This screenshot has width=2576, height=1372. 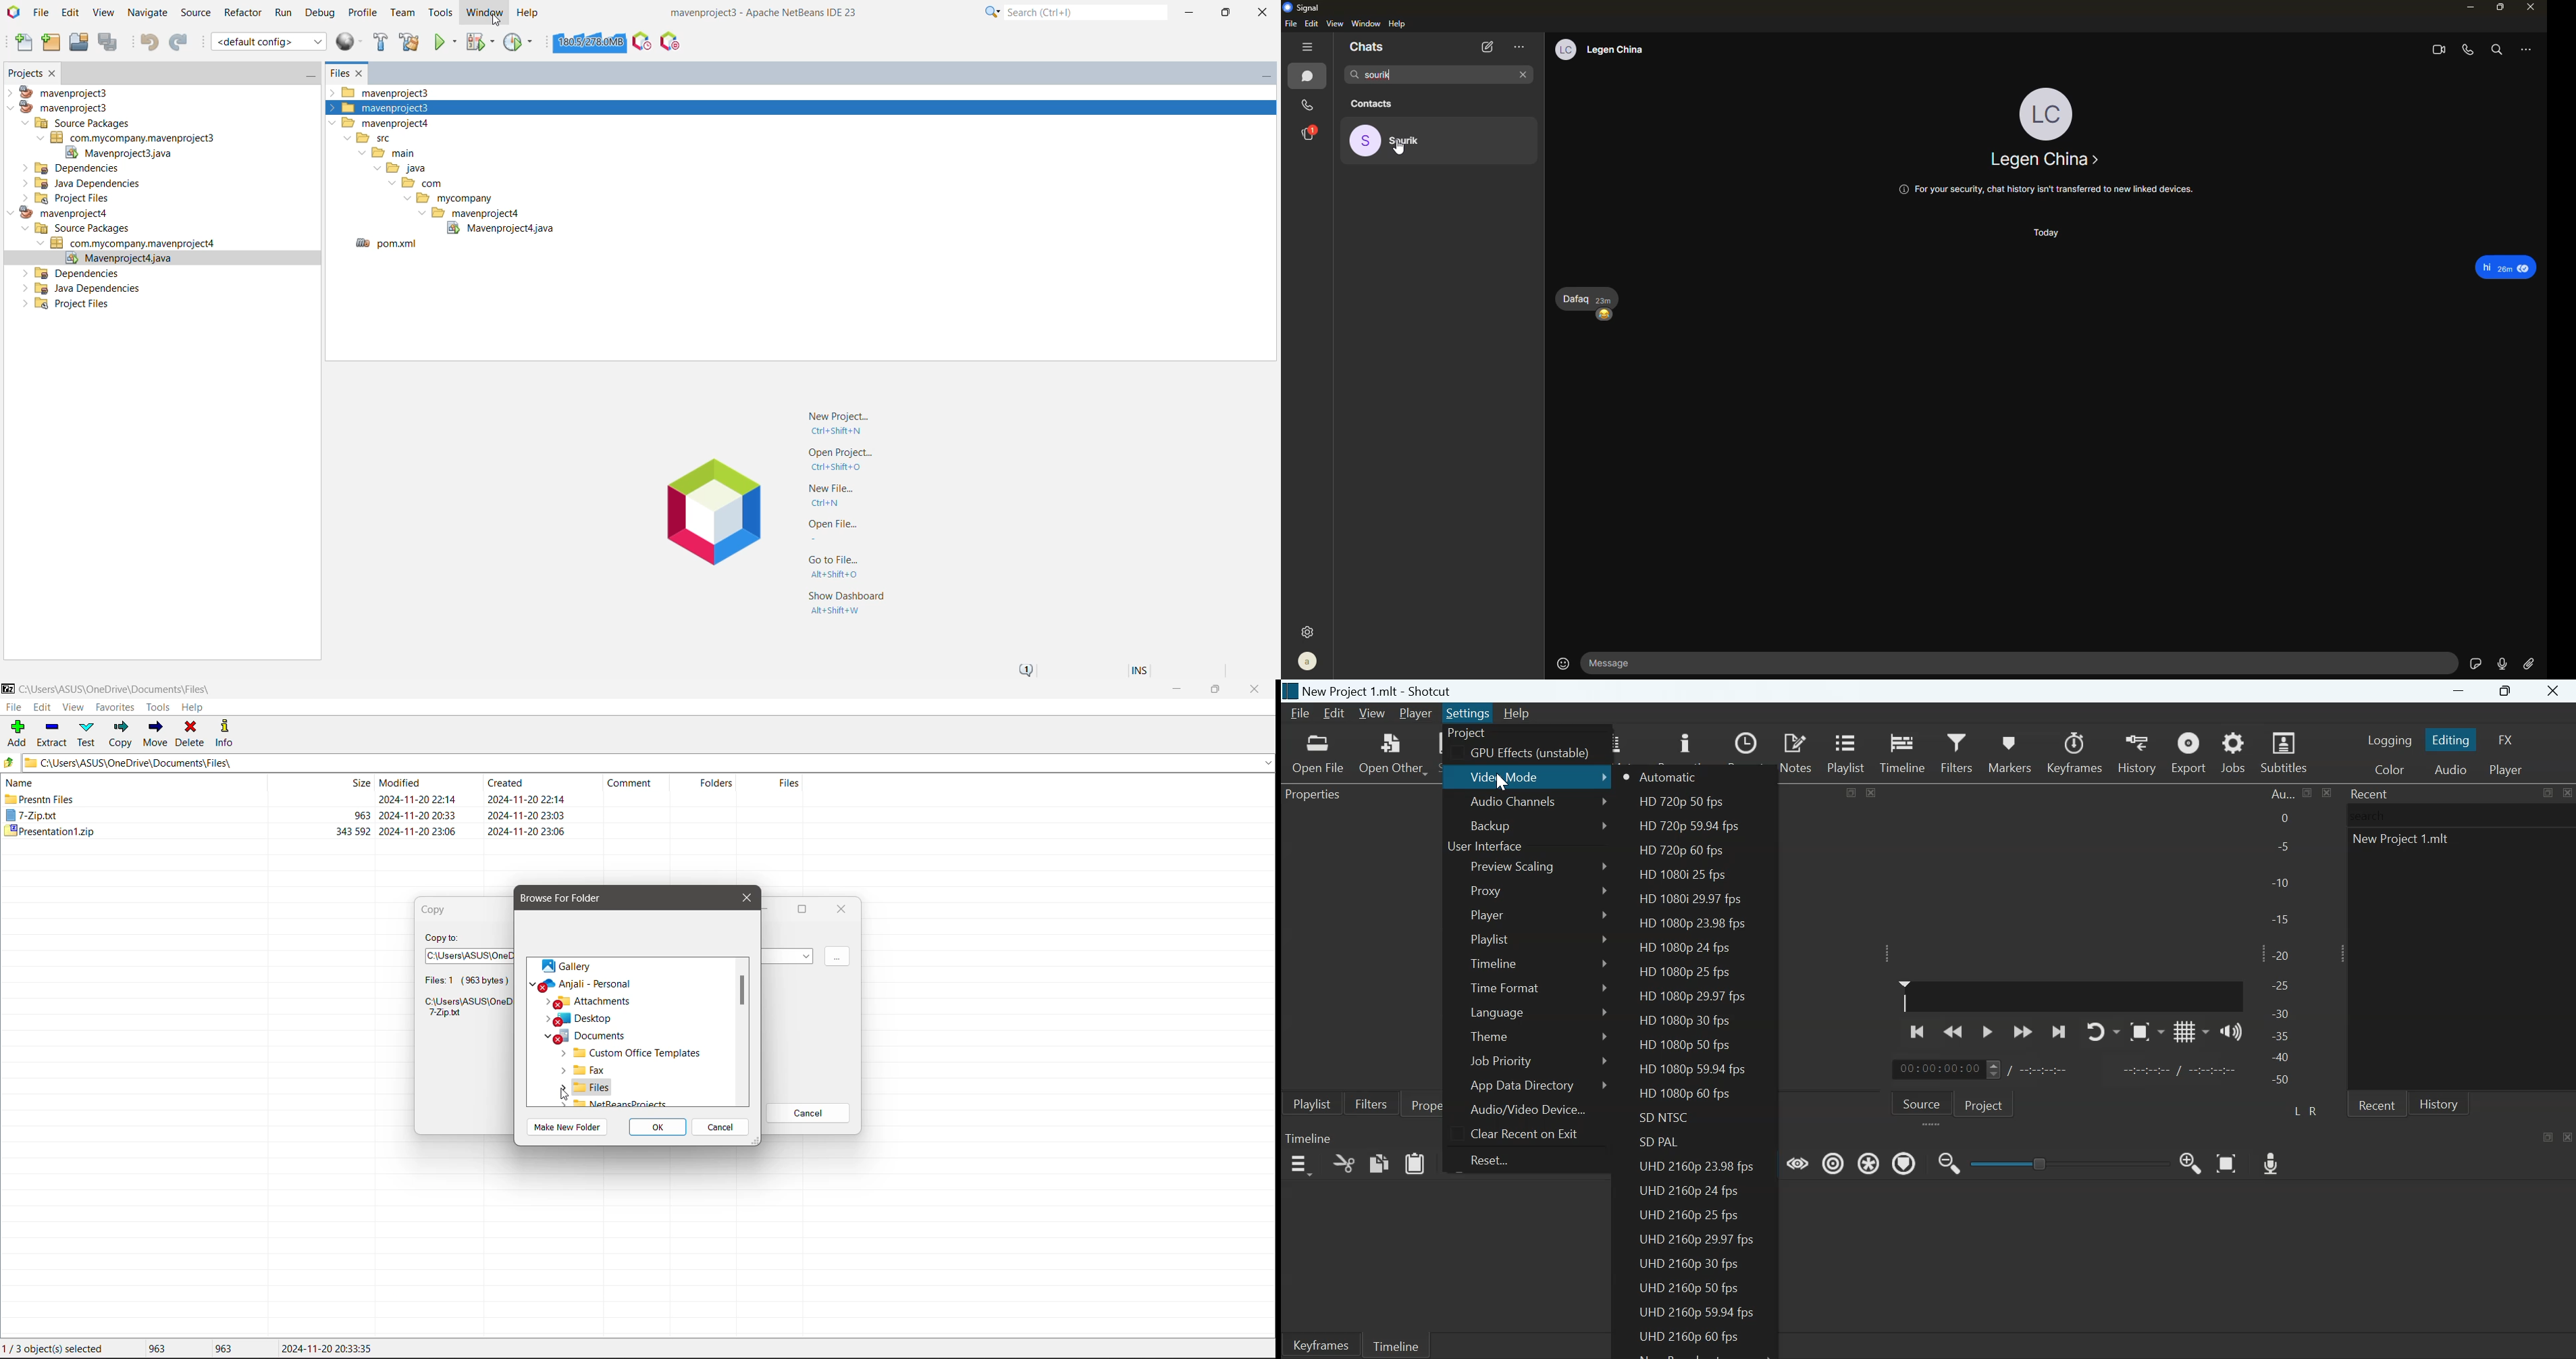 I want to click on help, so click(x=1398, y=24).